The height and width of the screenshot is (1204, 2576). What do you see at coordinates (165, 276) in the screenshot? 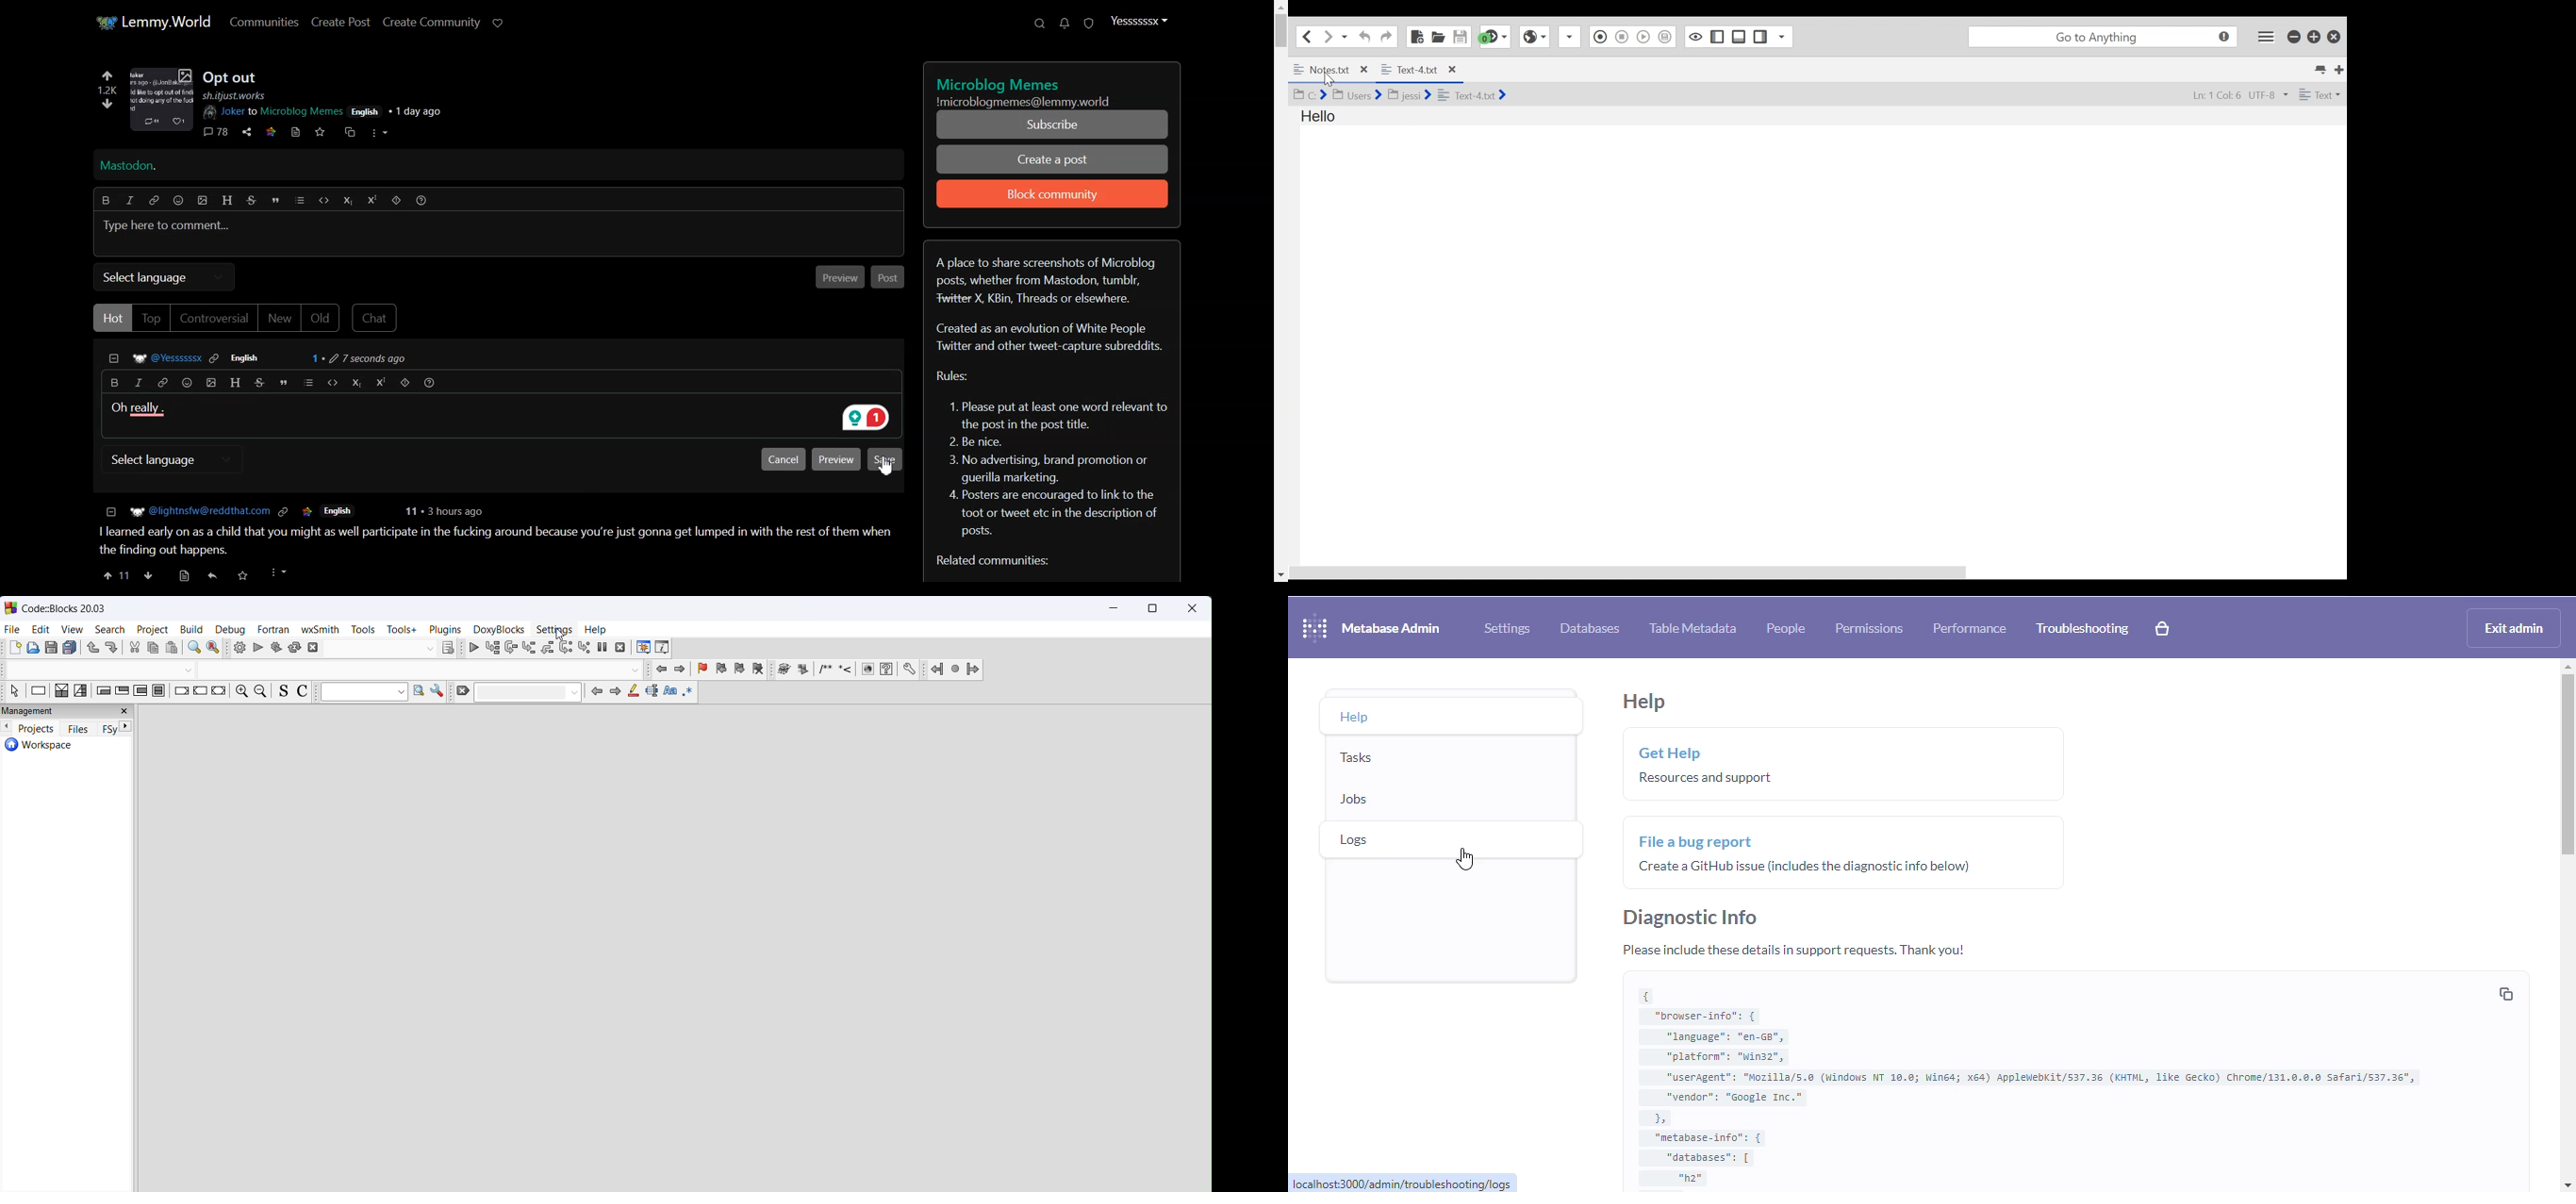
I see `Select language` at bounding box center [165, 276].